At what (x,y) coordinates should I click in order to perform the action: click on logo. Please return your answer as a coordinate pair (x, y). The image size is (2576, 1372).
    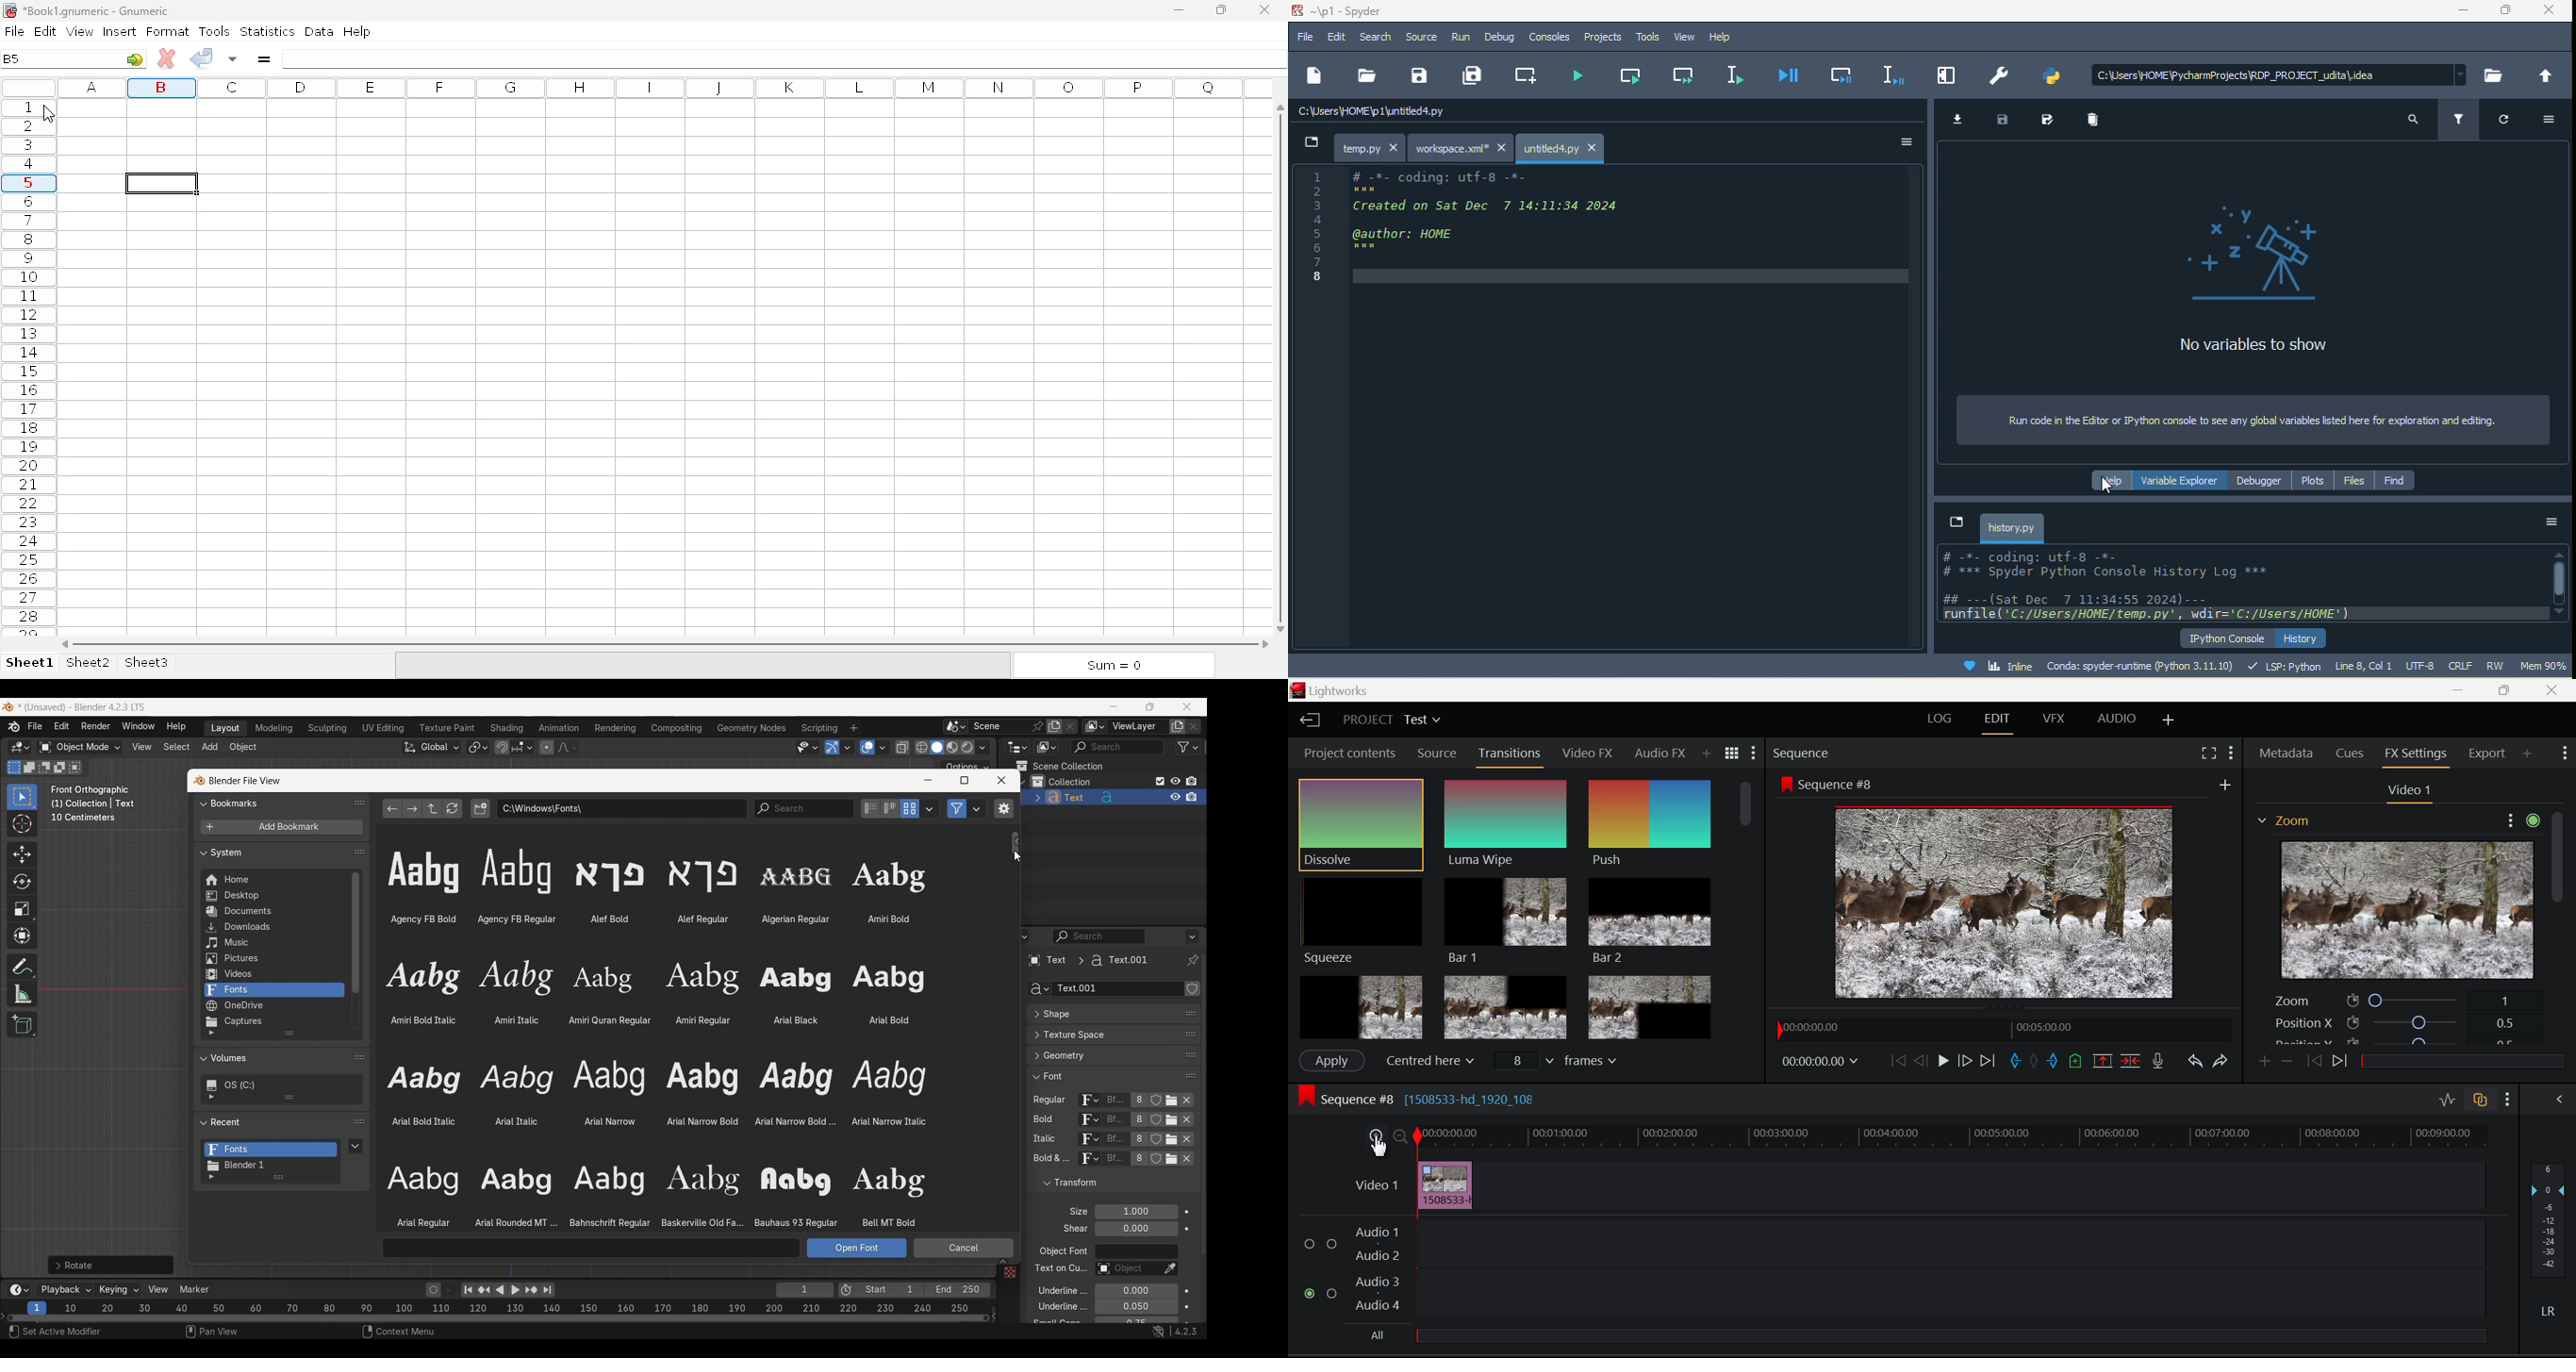
    Looking at the image, I should click on (8, 10).